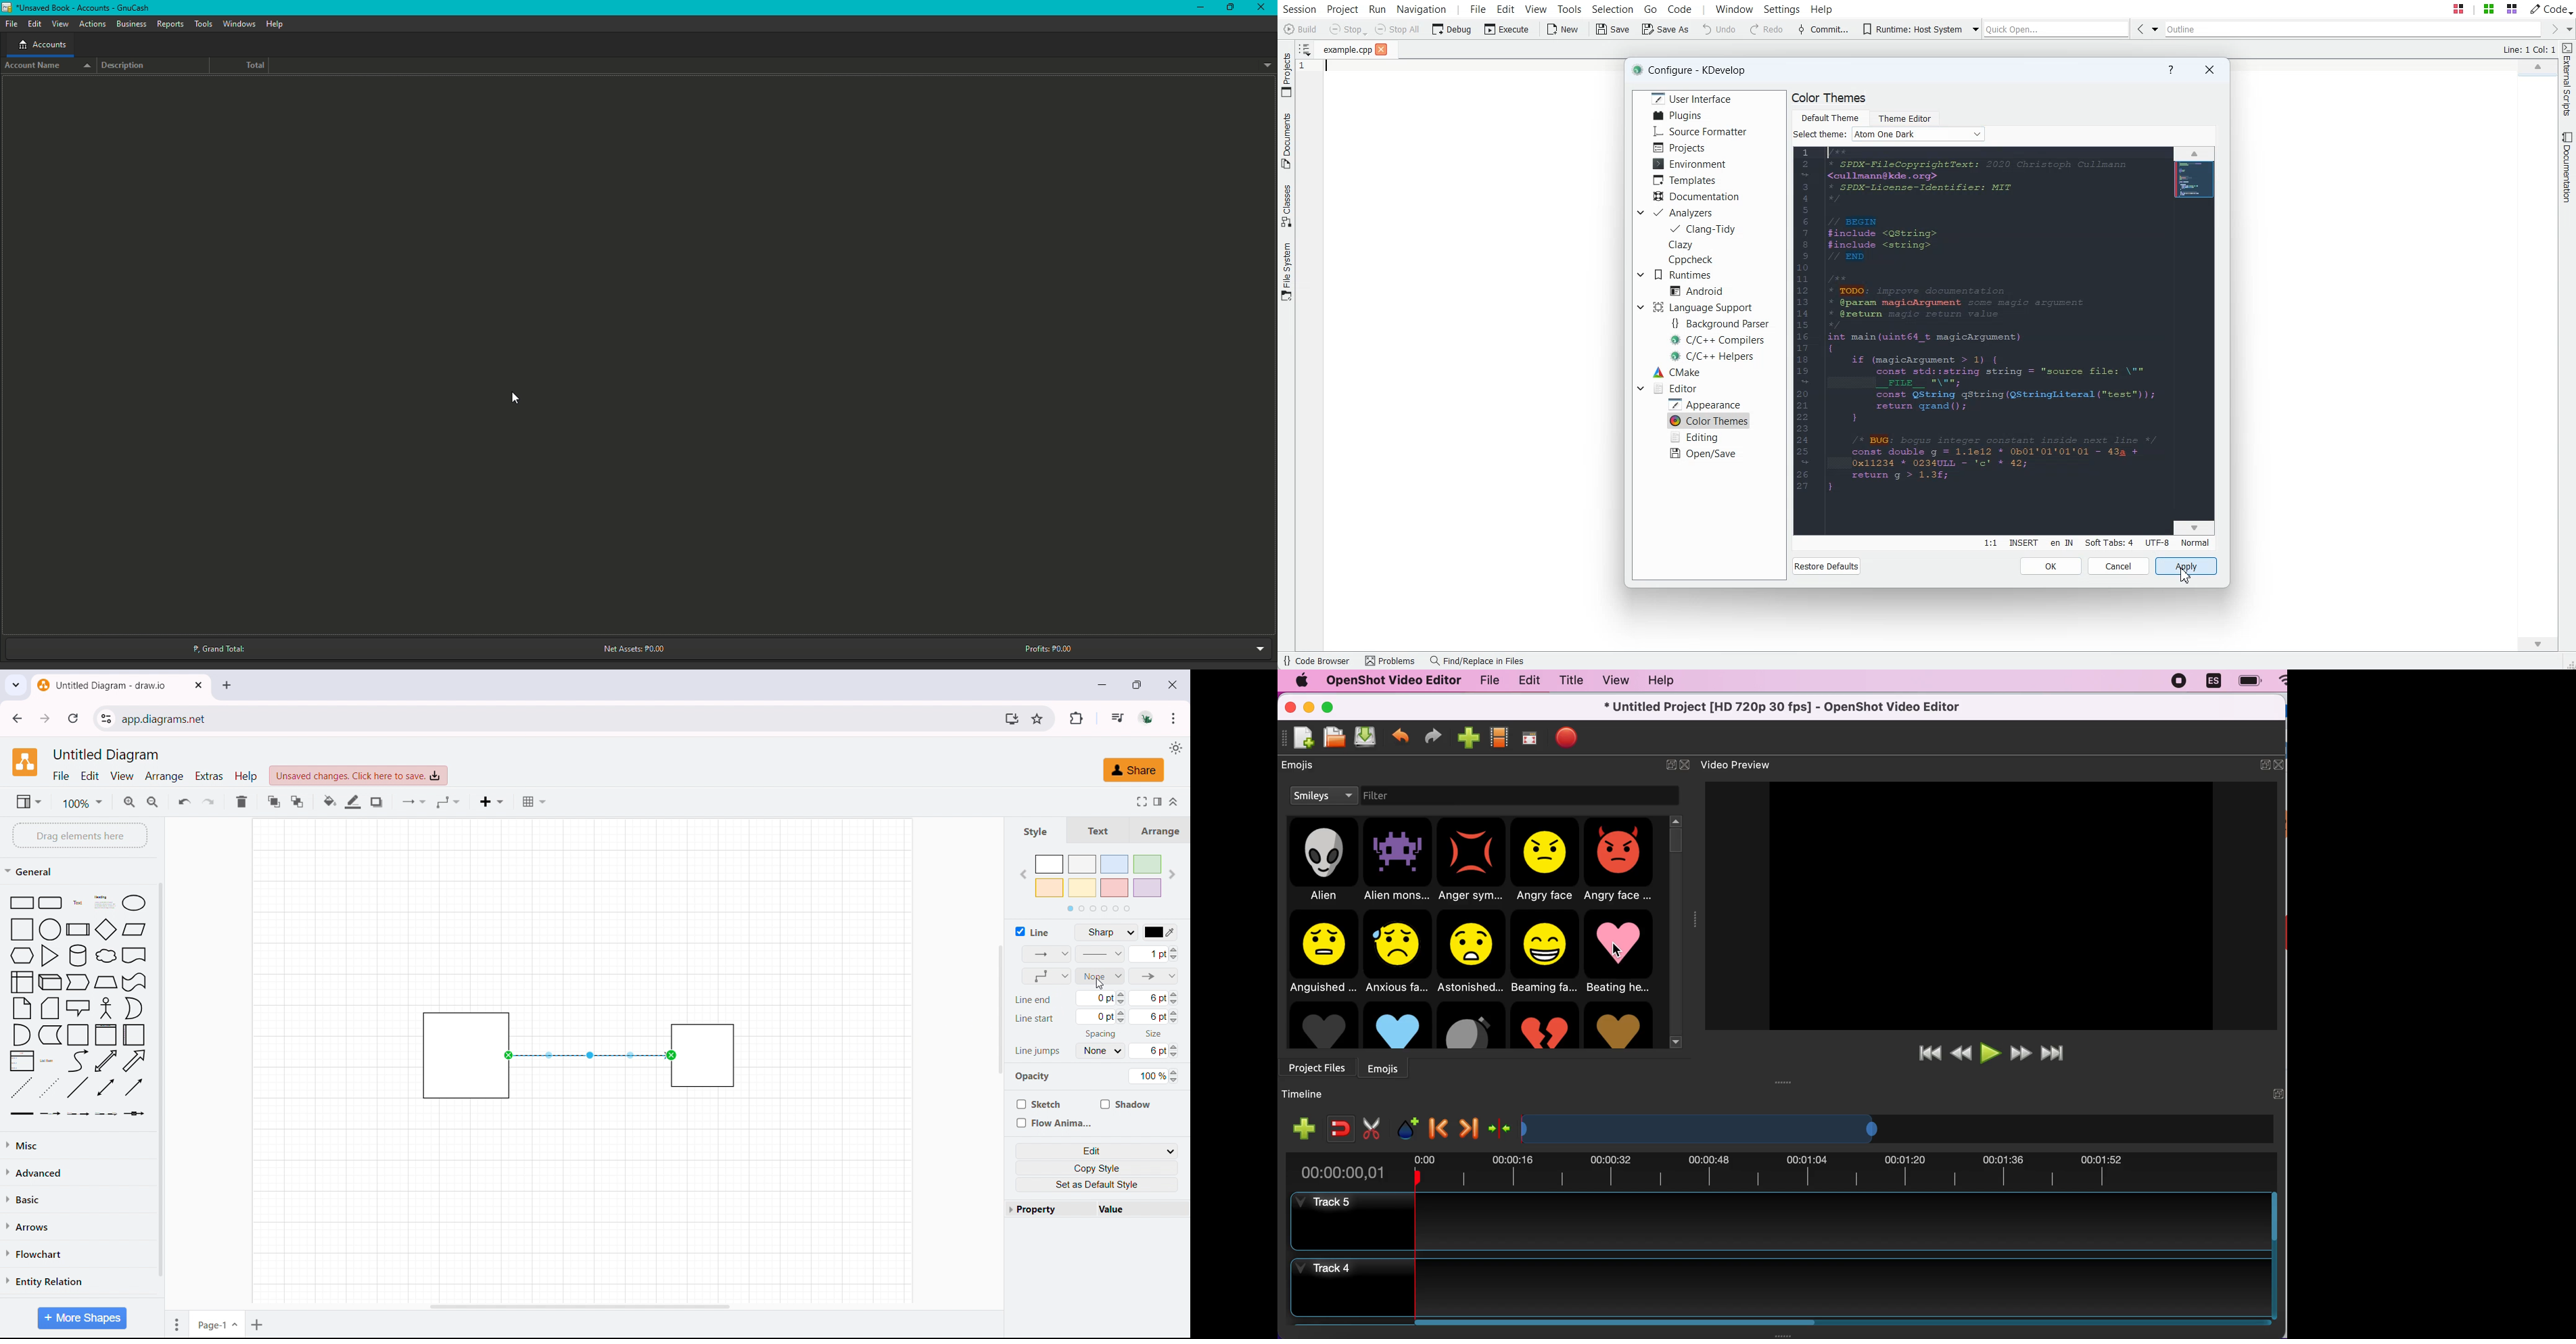  I want to click on expand/hide, so click(2277, 1093).